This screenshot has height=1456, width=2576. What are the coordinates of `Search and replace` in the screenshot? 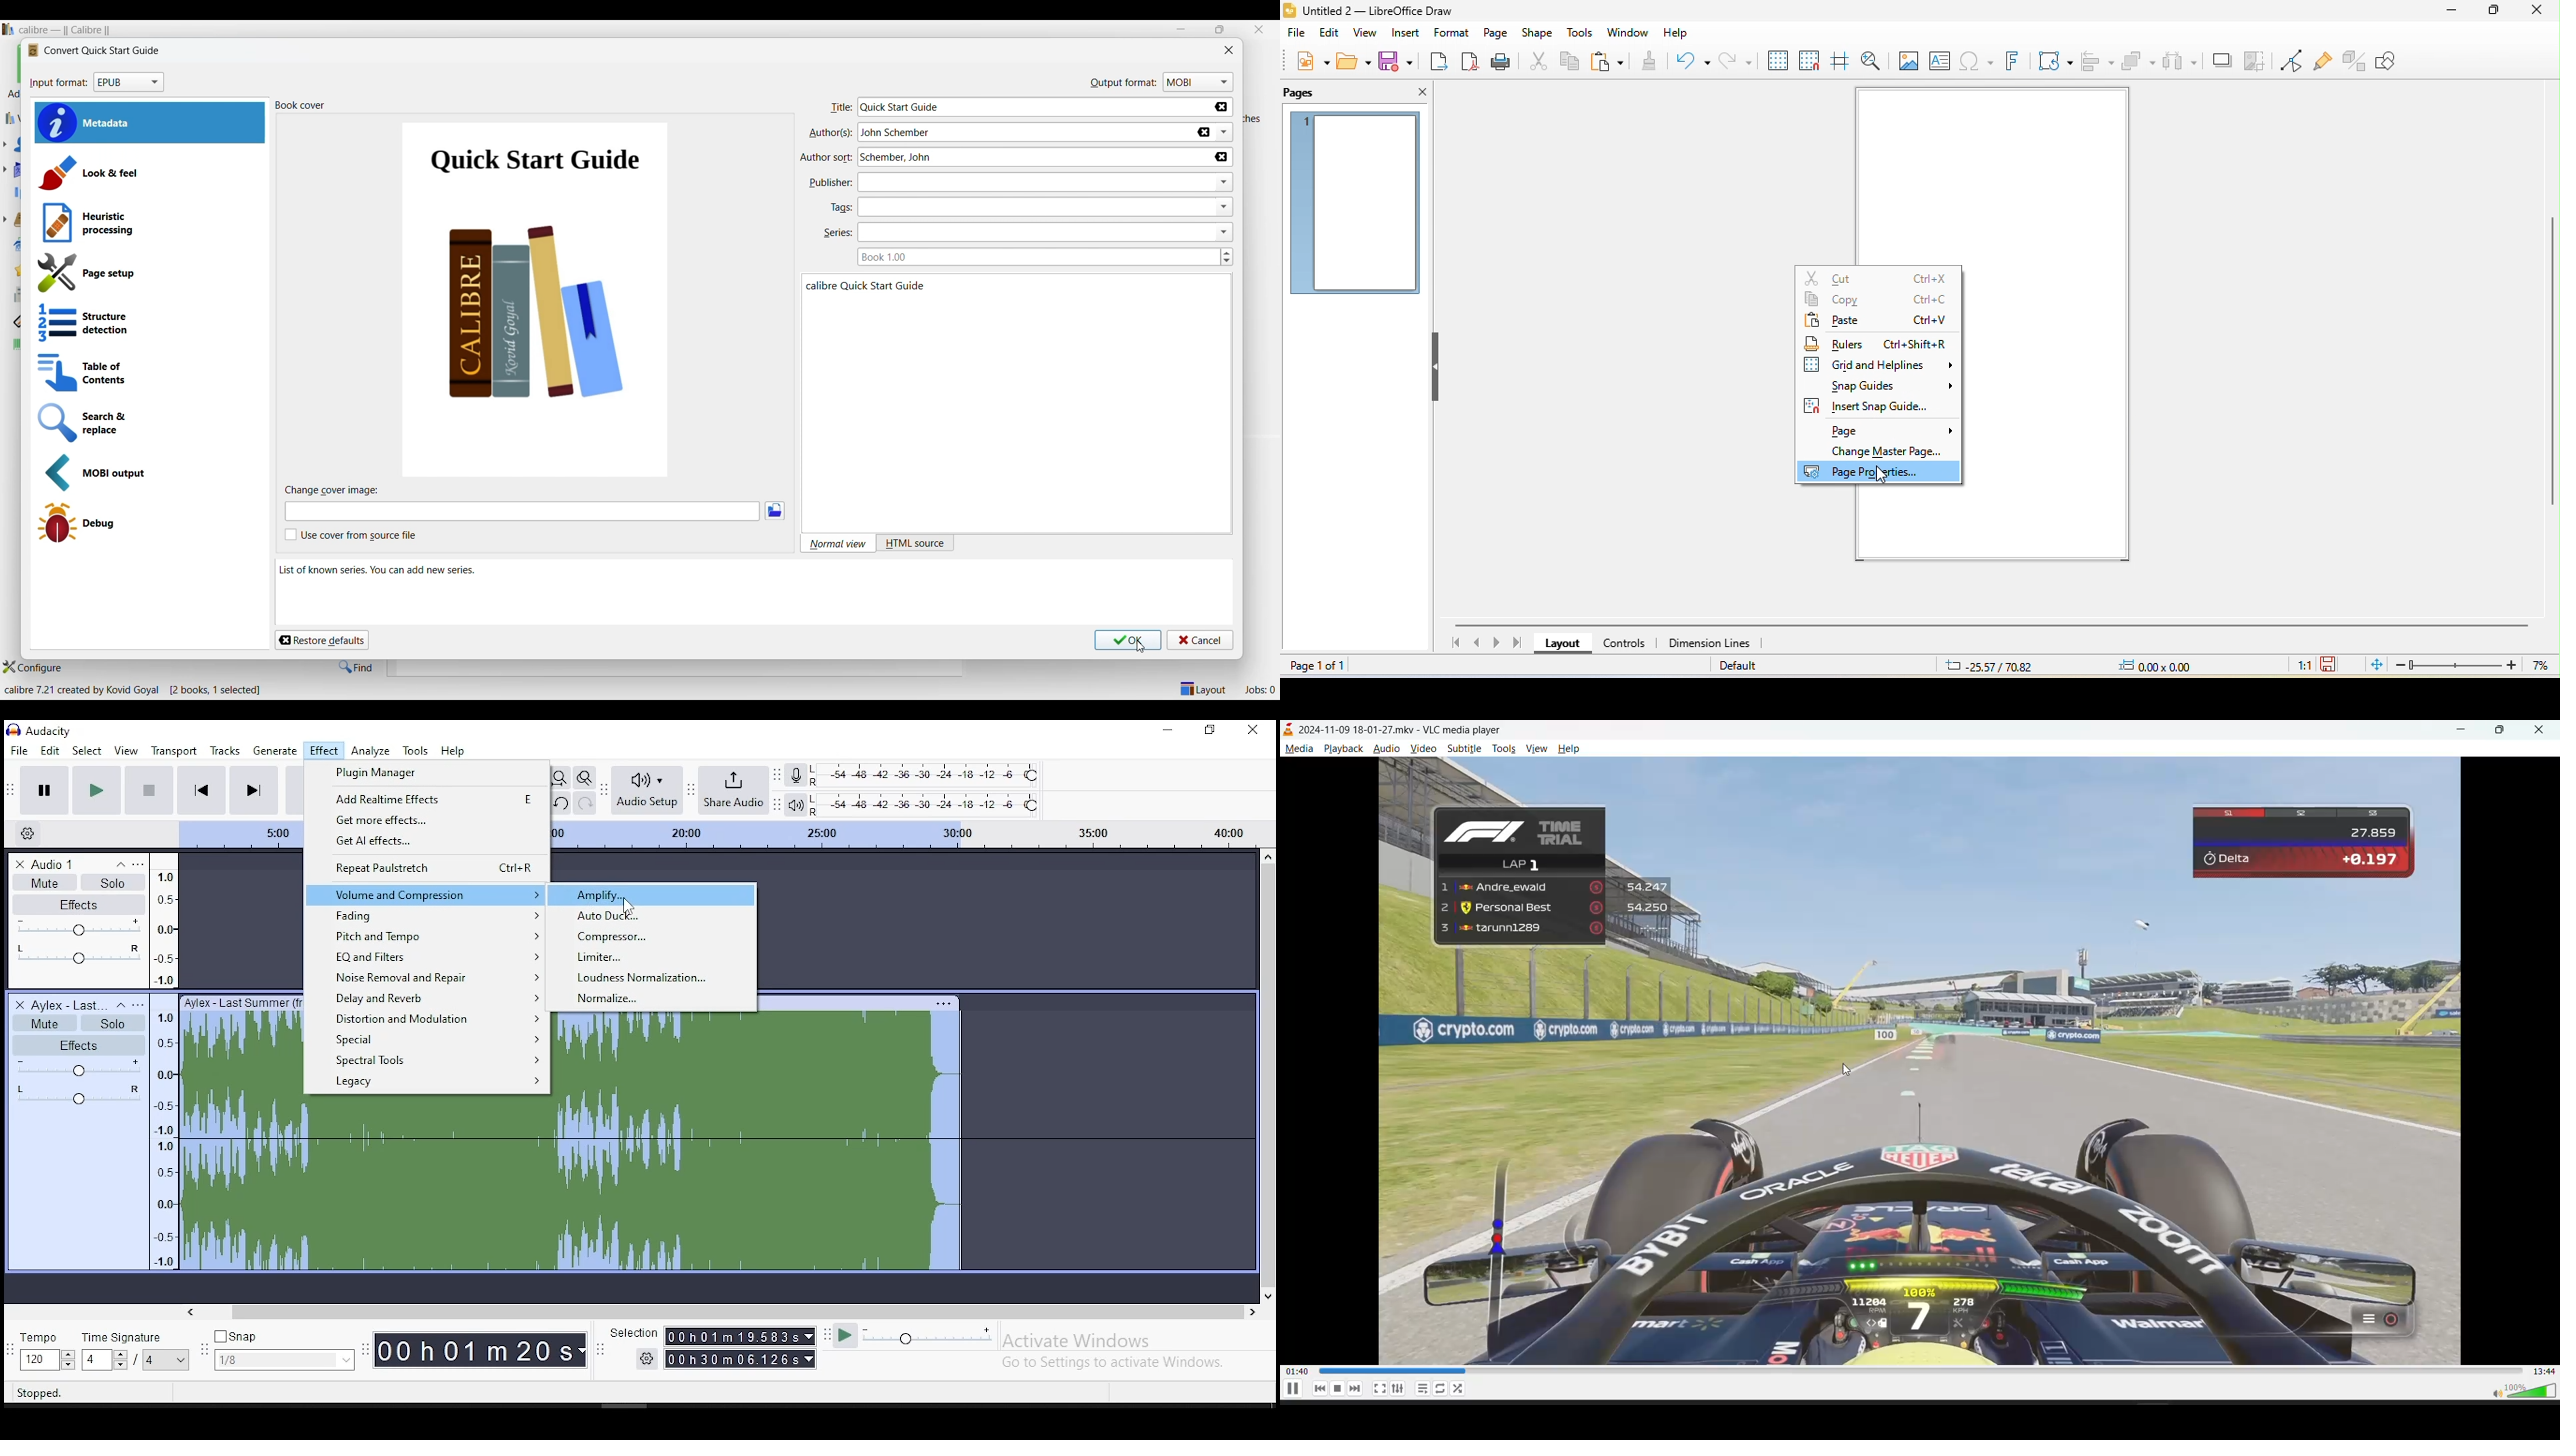 It's located at (149, 423).